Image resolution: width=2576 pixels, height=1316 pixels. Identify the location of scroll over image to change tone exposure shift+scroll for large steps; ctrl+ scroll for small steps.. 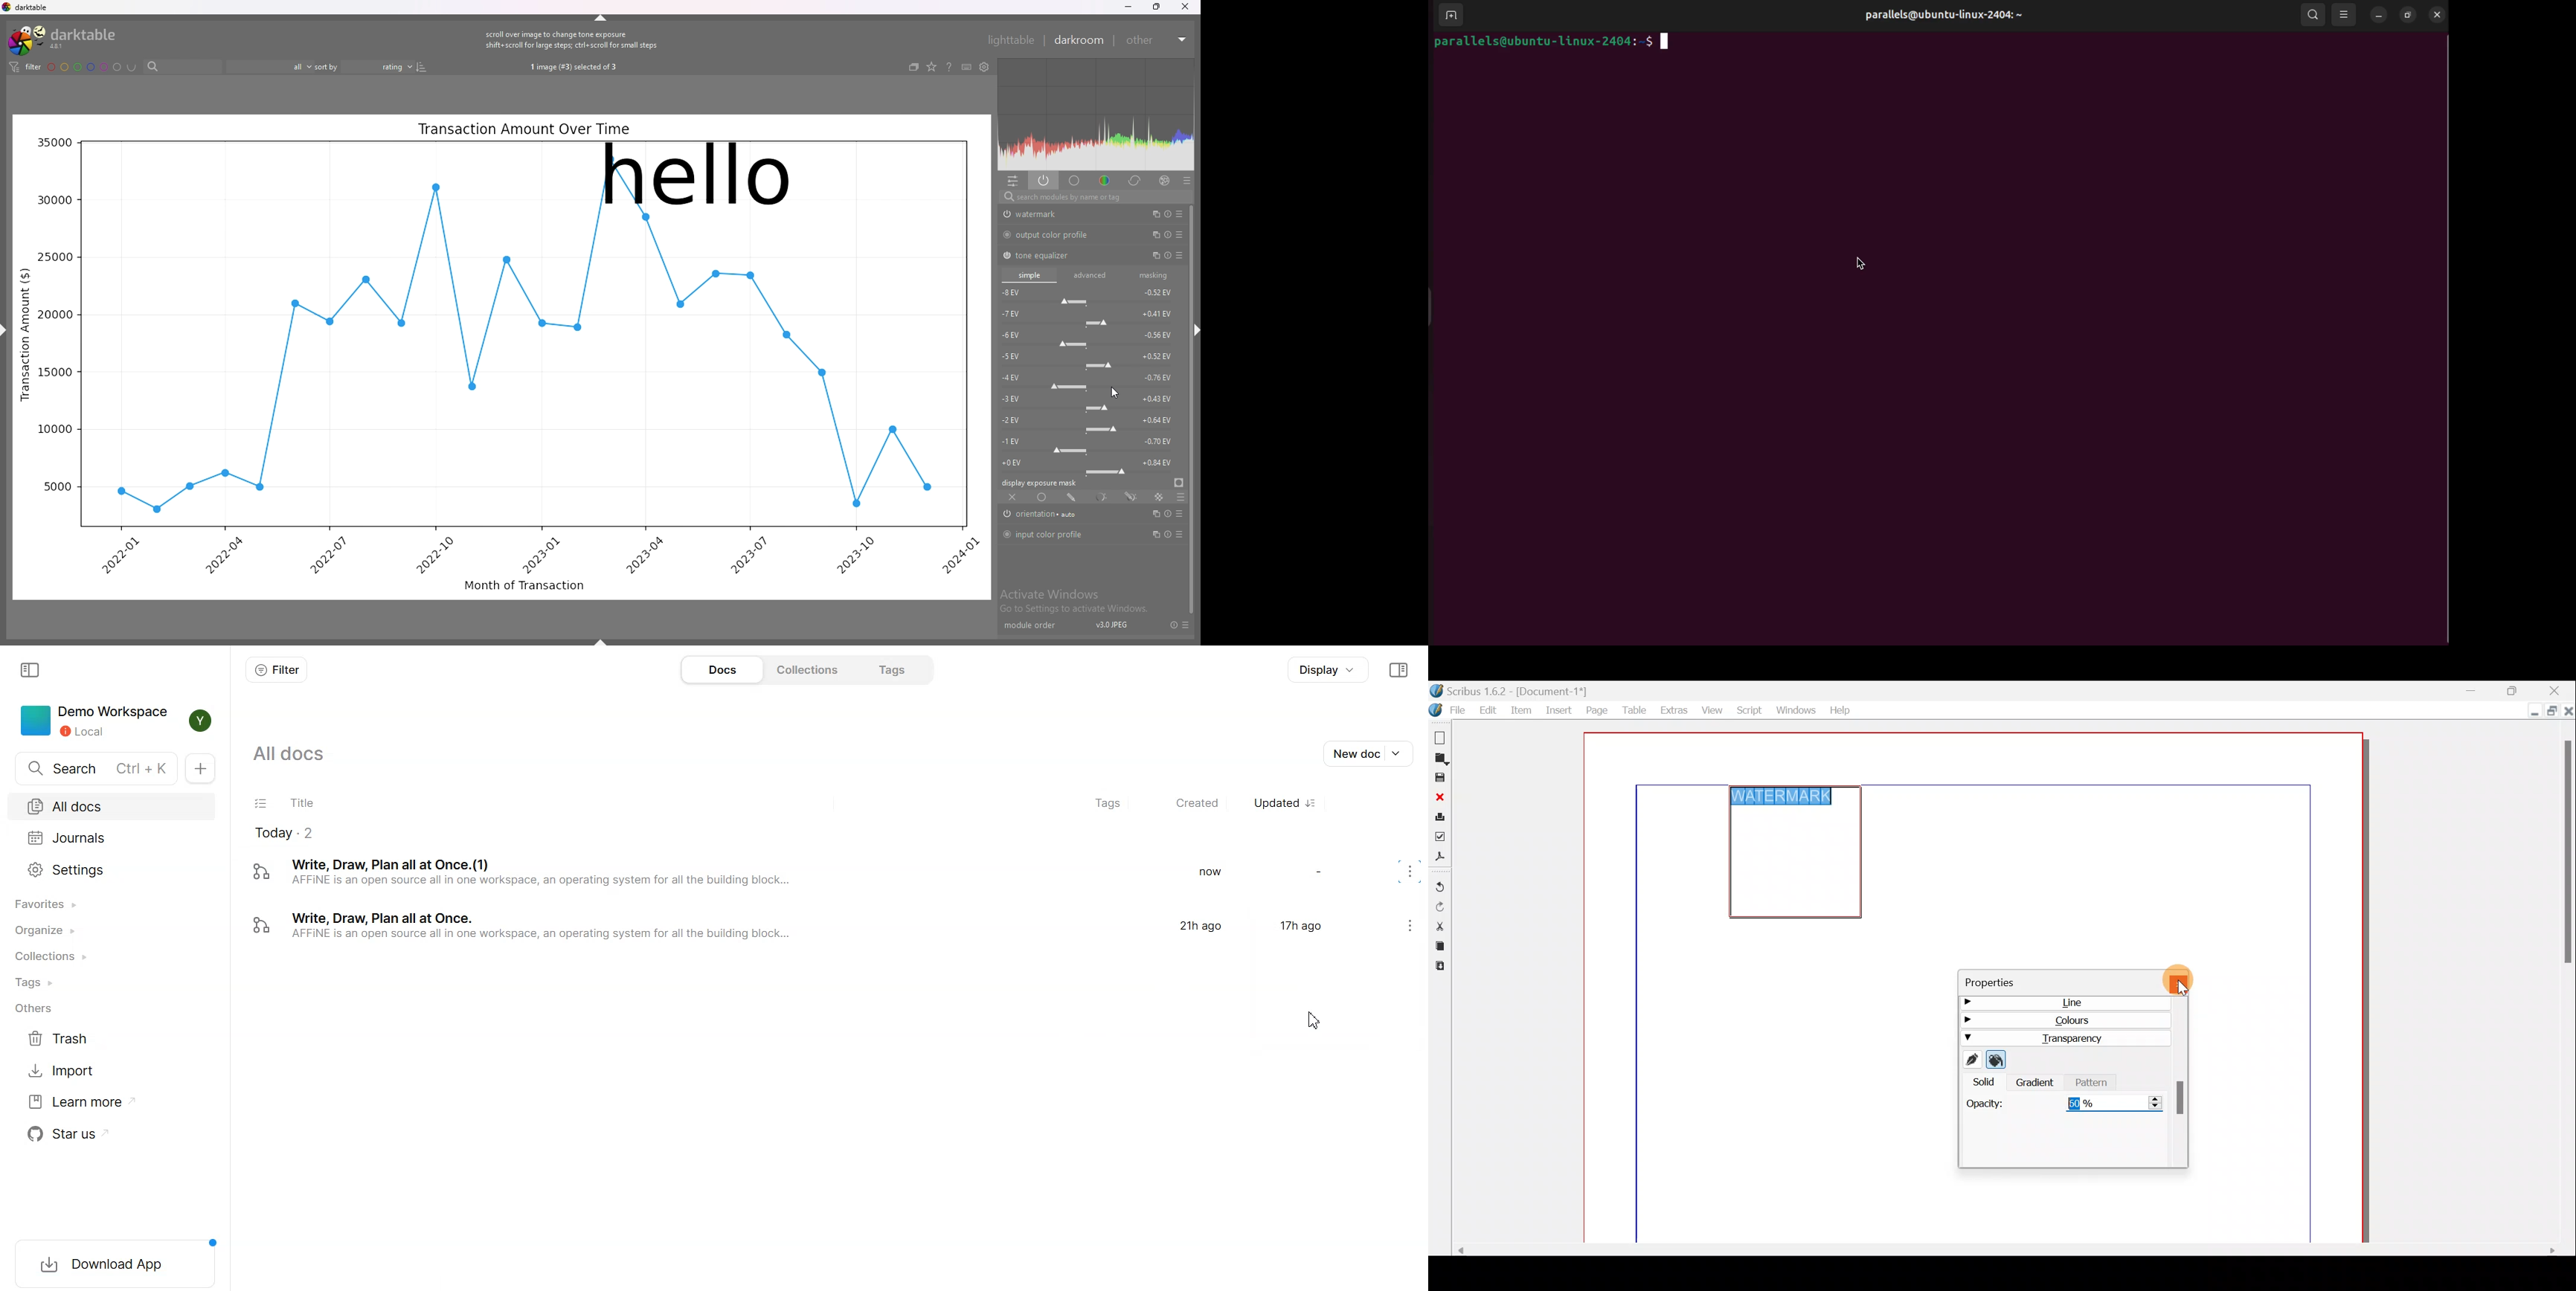
(573, 40).